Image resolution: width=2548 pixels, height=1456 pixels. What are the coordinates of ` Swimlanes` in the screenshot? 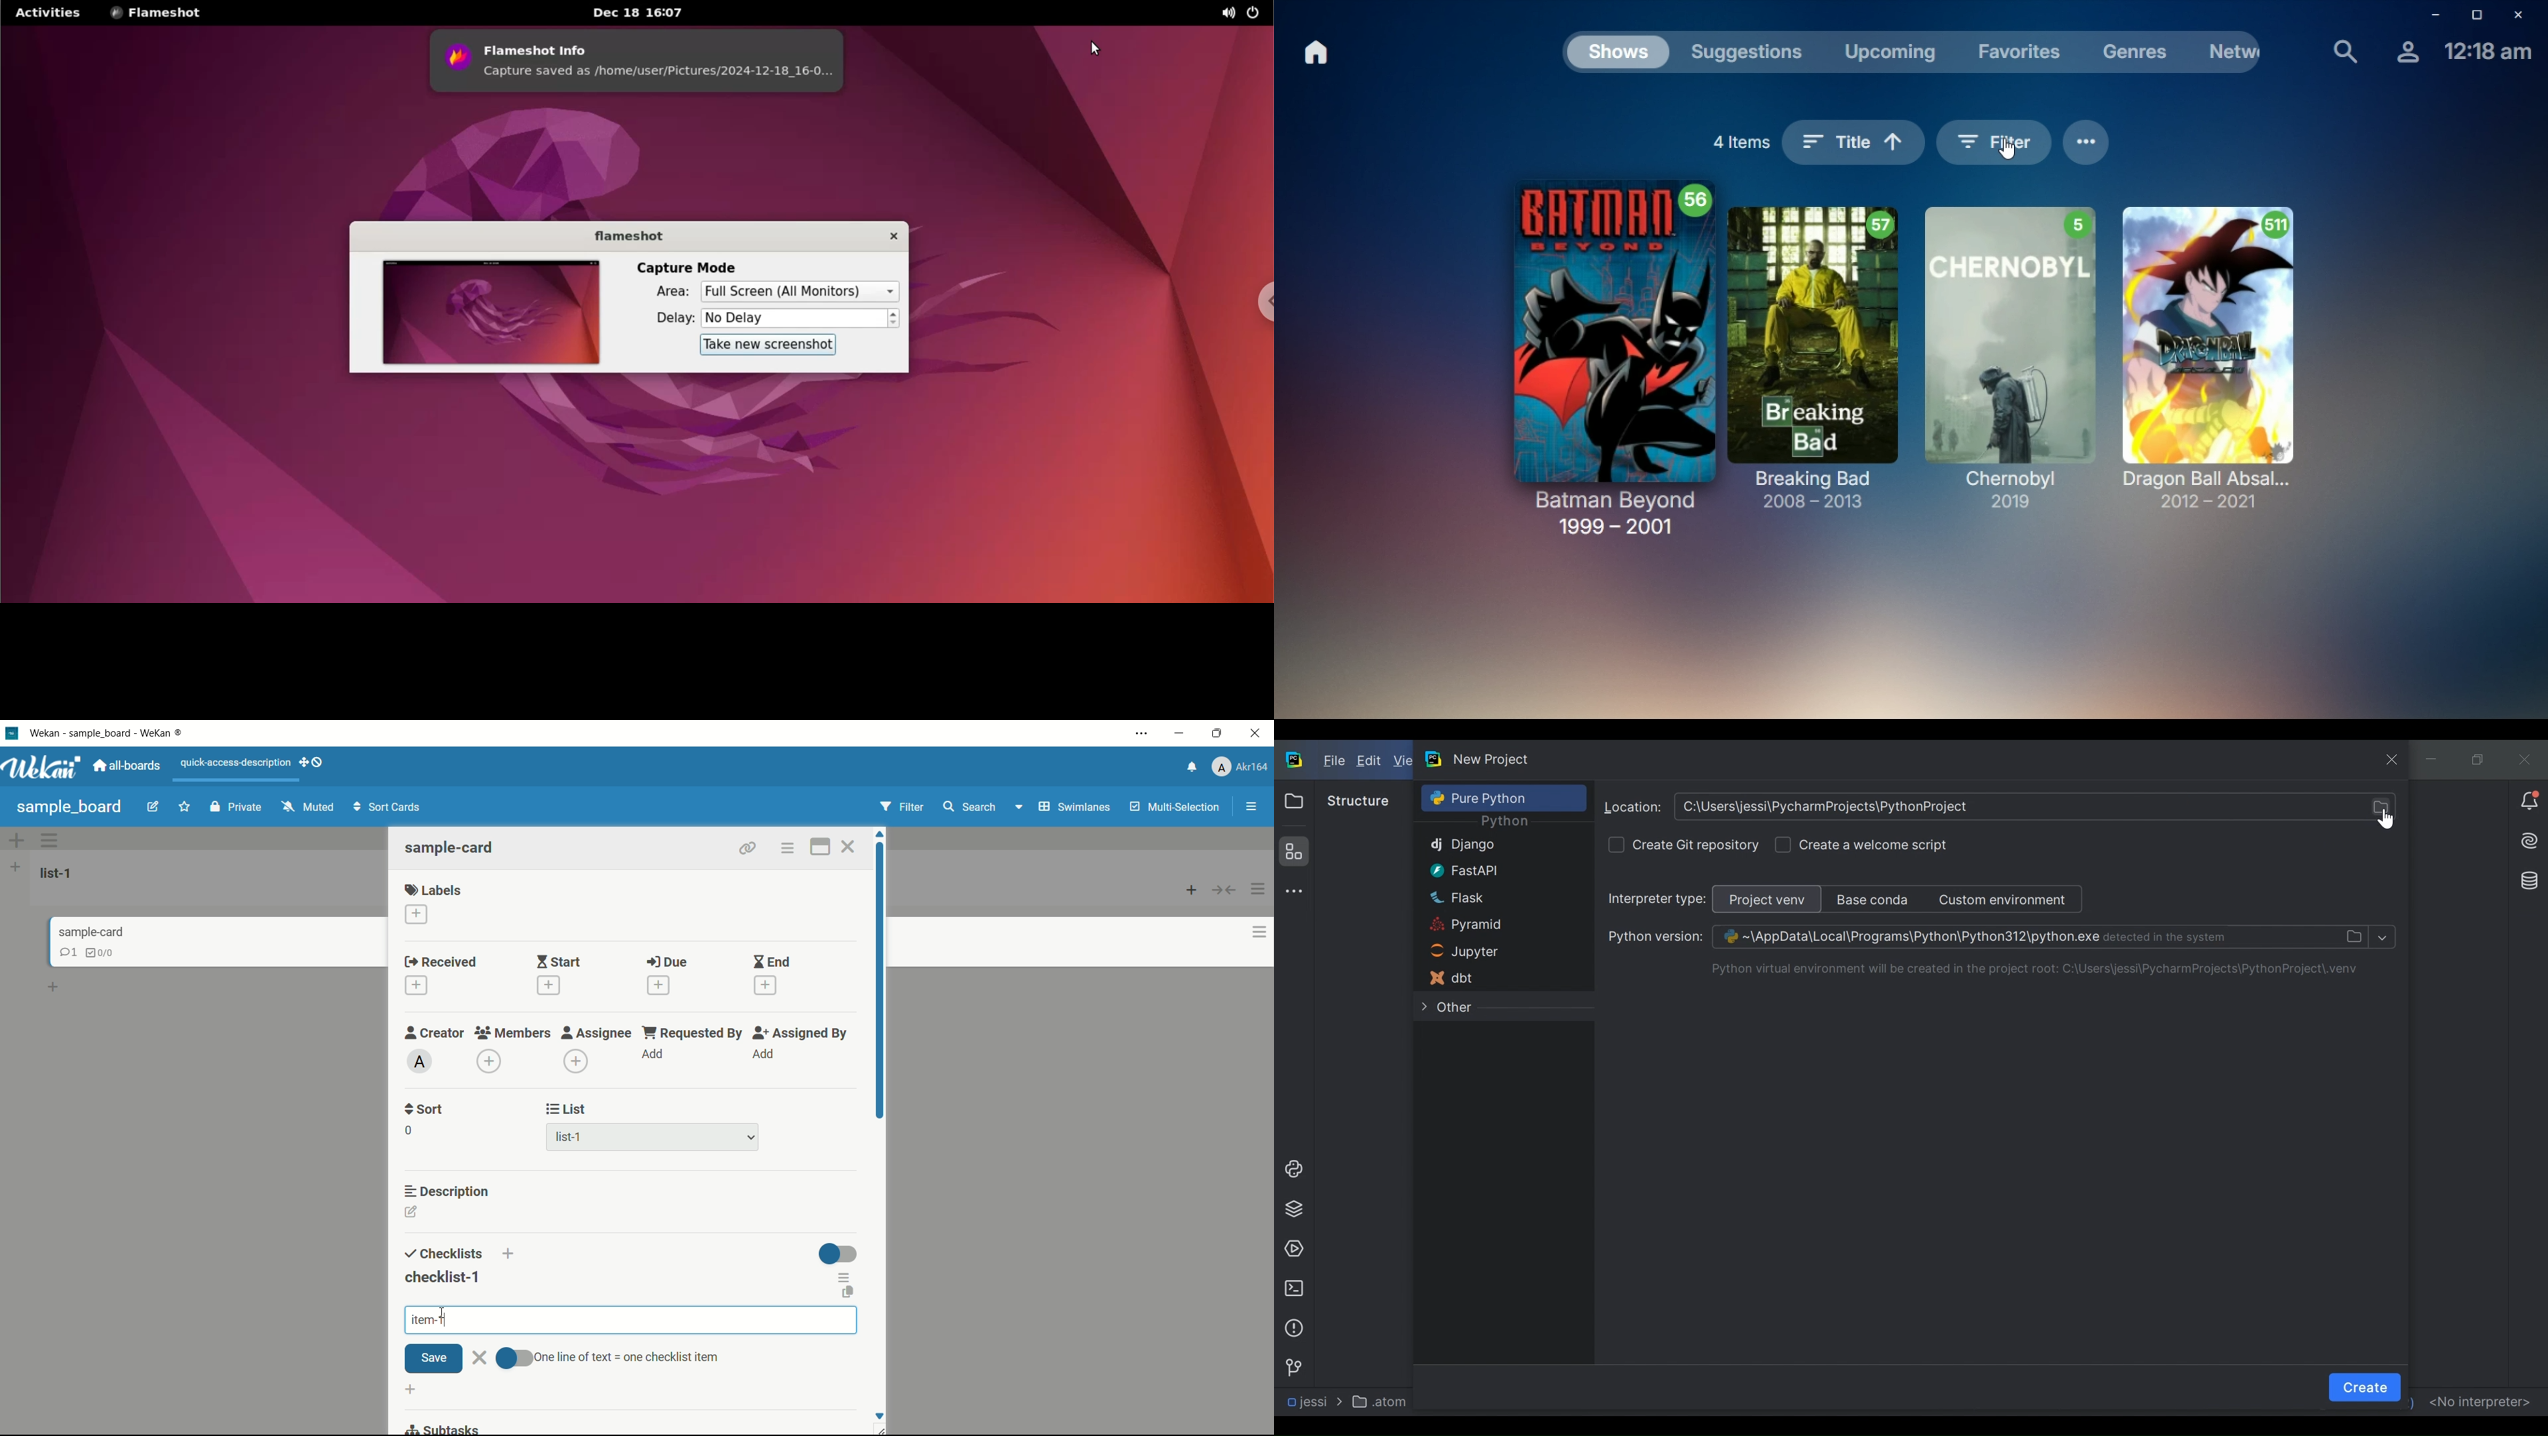 It's located at (1060, 807).